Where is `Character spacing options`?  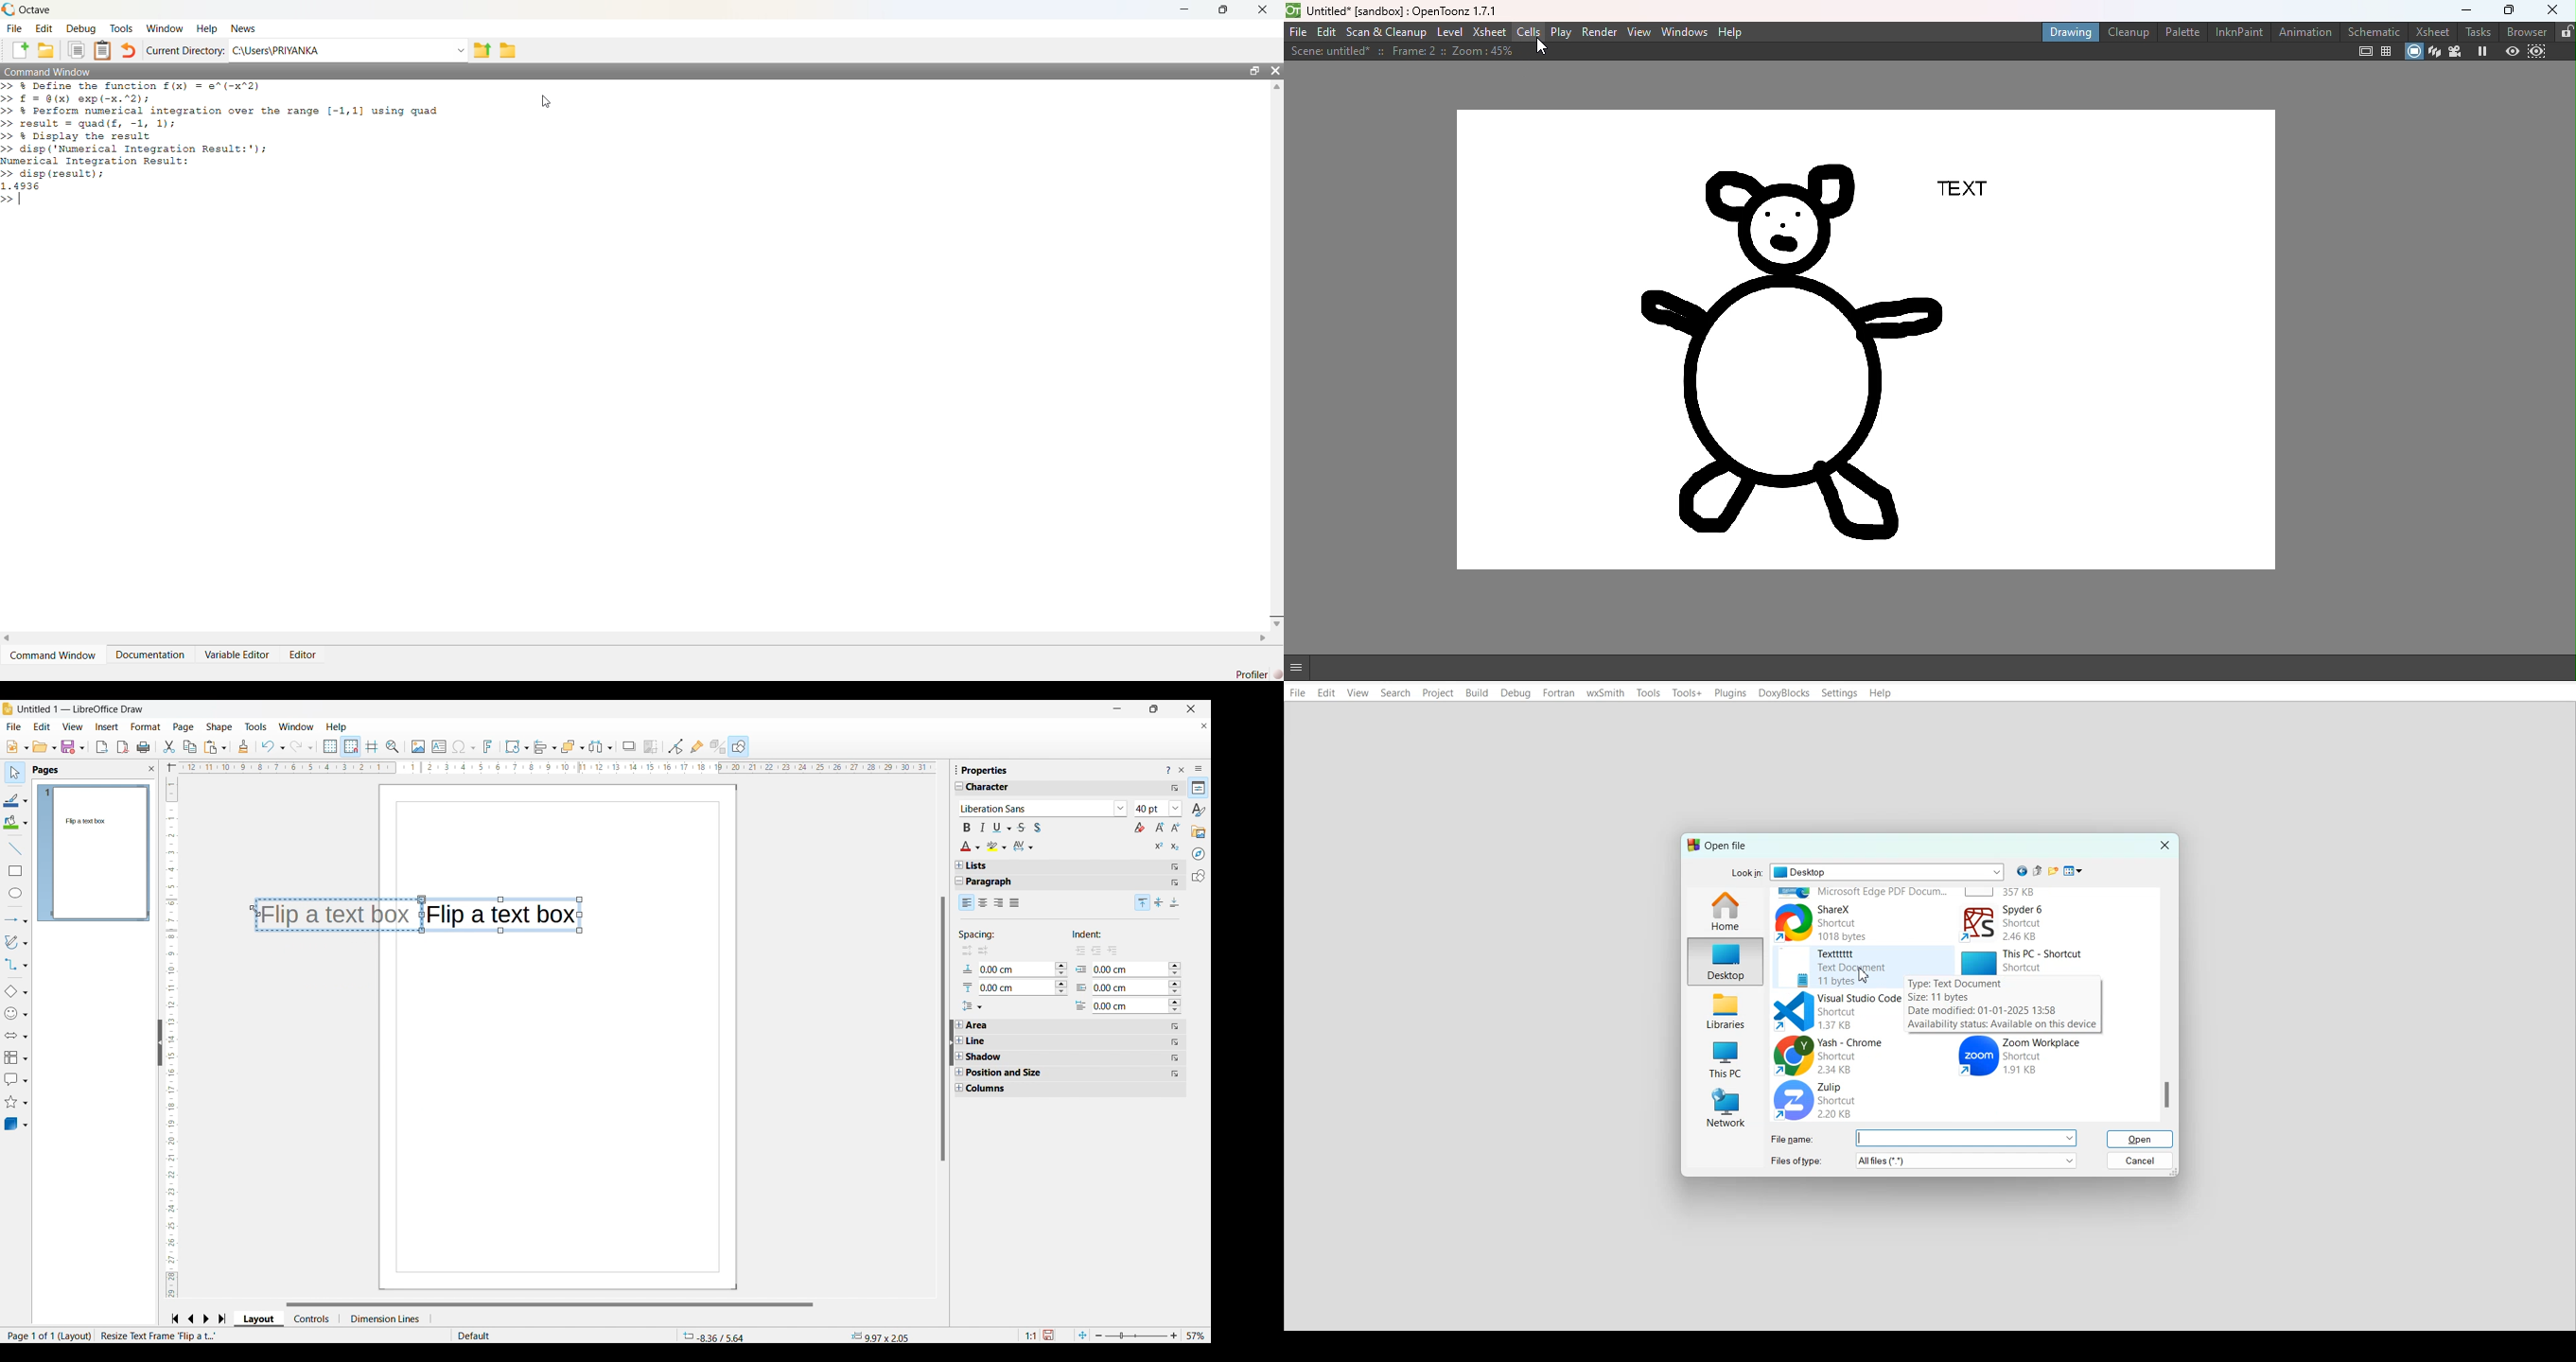 Character spacing options is located at coordinates (1024, 846).